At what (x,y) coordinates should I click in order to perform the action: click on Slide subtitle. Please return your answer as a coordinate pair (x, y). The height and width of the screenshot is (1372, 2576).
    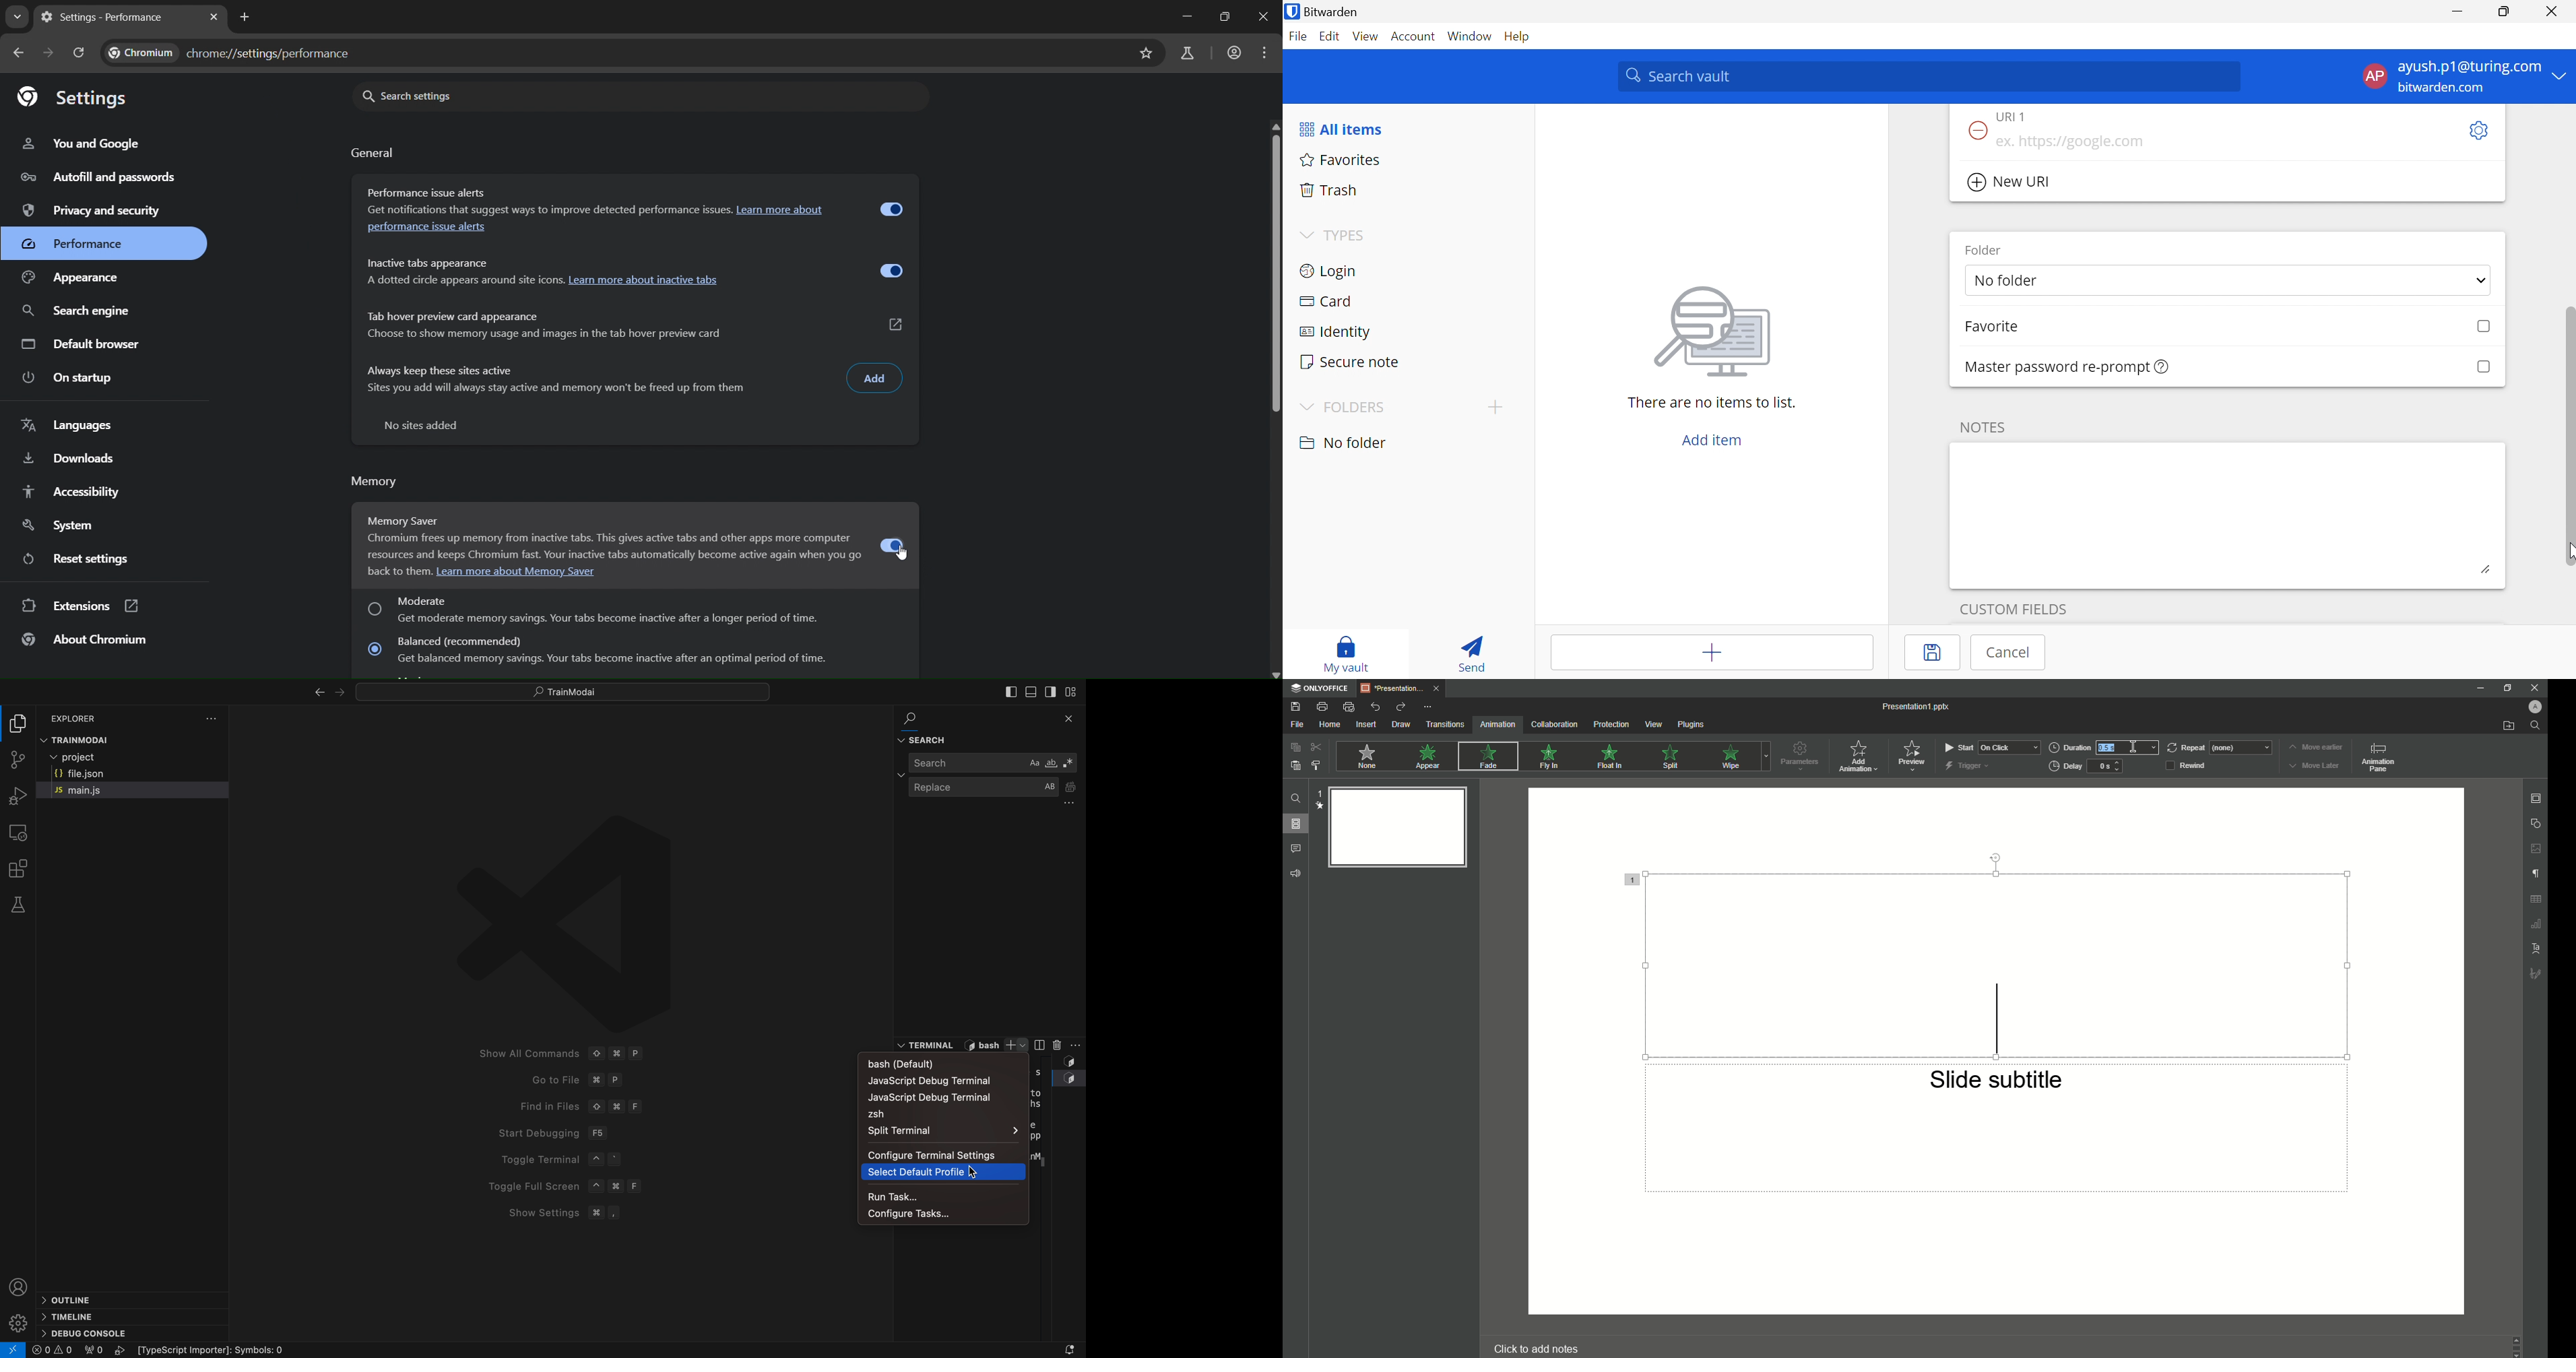
    Looking at the image, I should click on (1999, 1084).